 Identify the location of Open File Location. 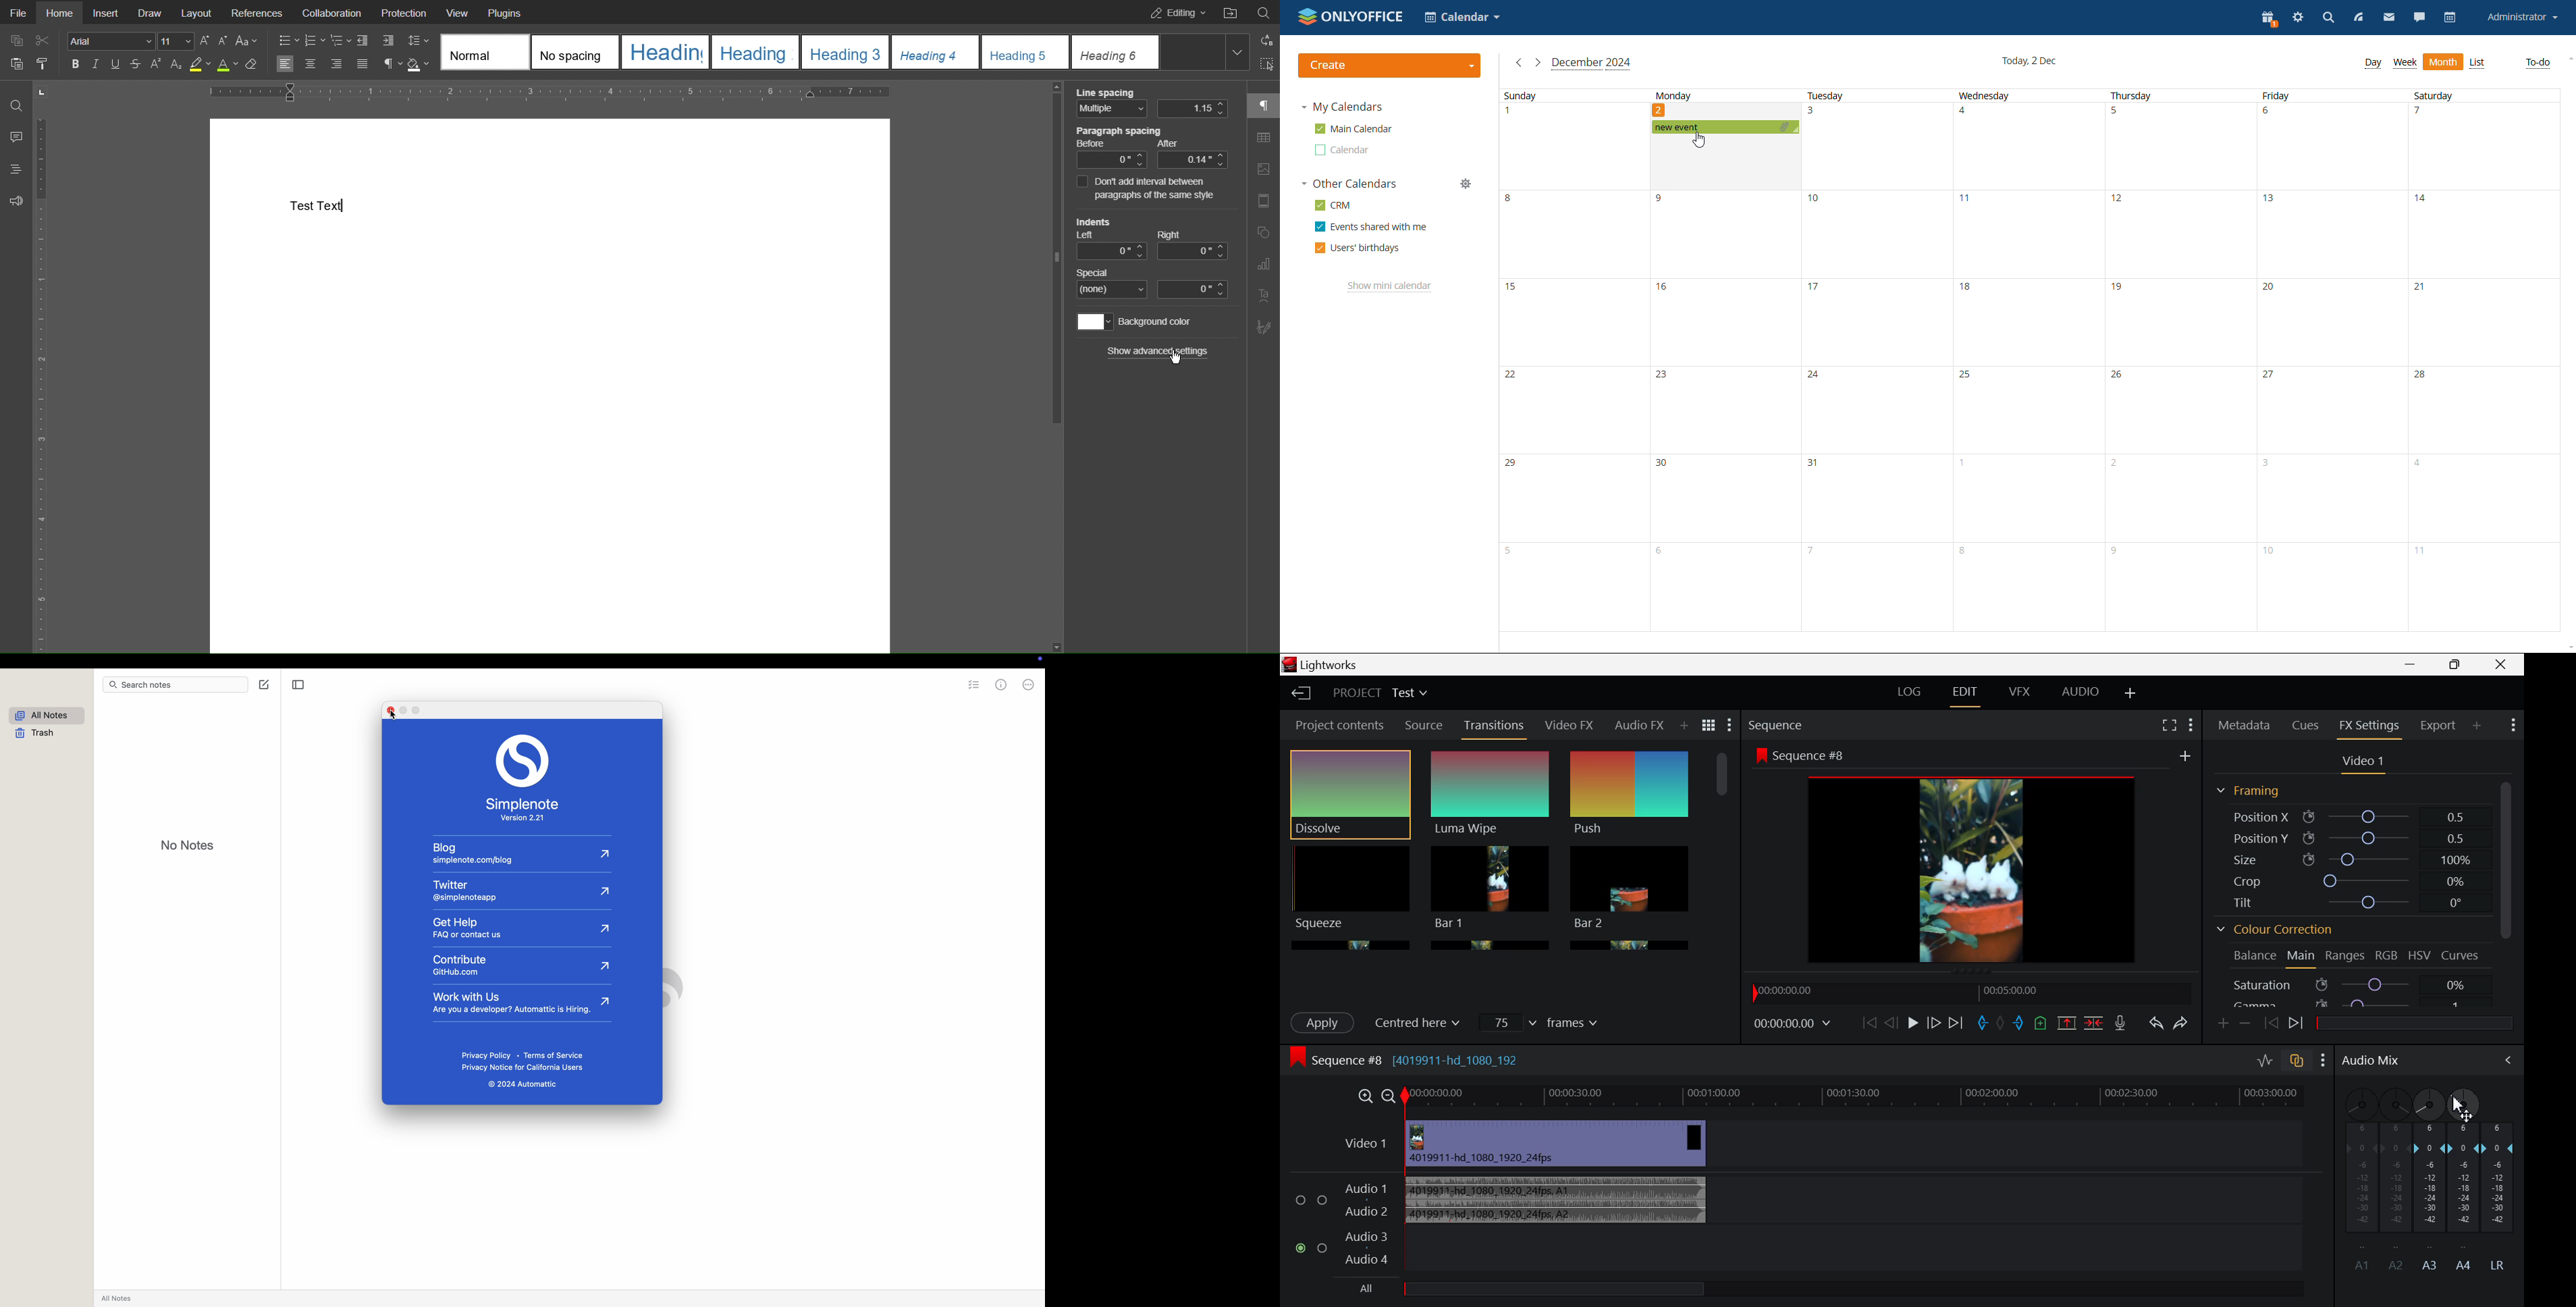
(1230, 11).